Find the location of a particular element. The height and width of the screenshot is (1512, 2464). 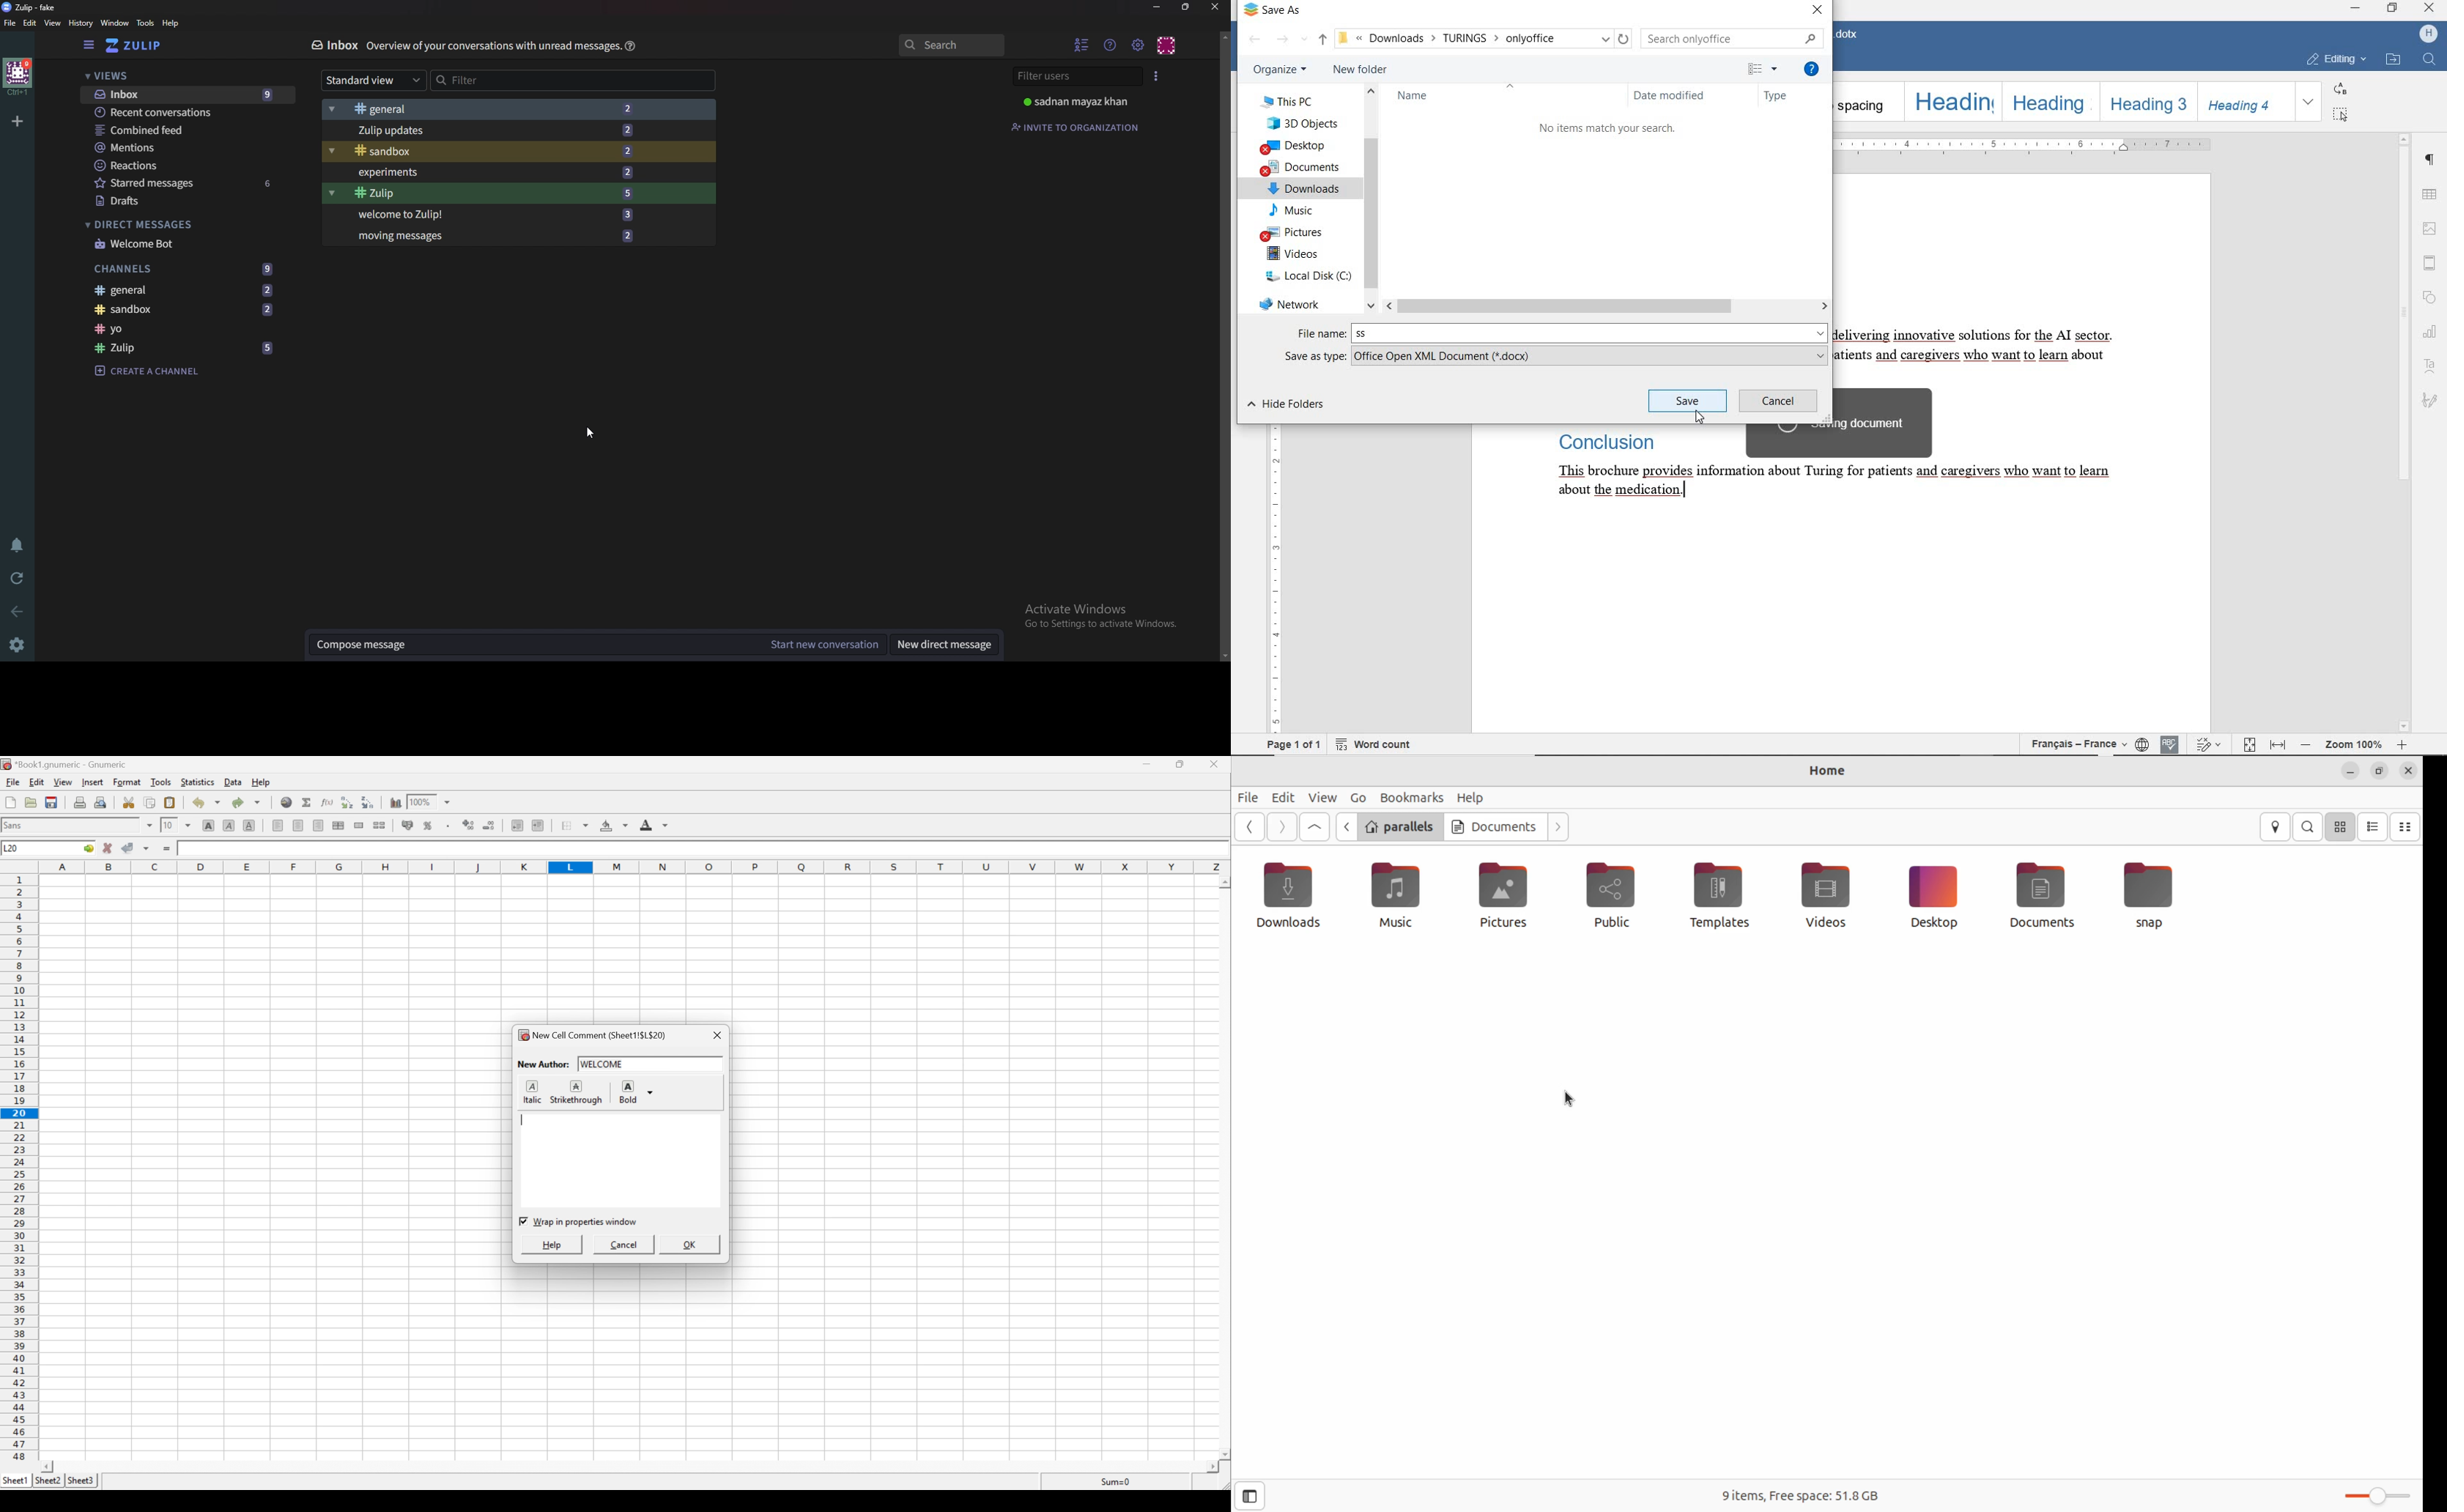

Profile is located at coordinates (1082, 102).